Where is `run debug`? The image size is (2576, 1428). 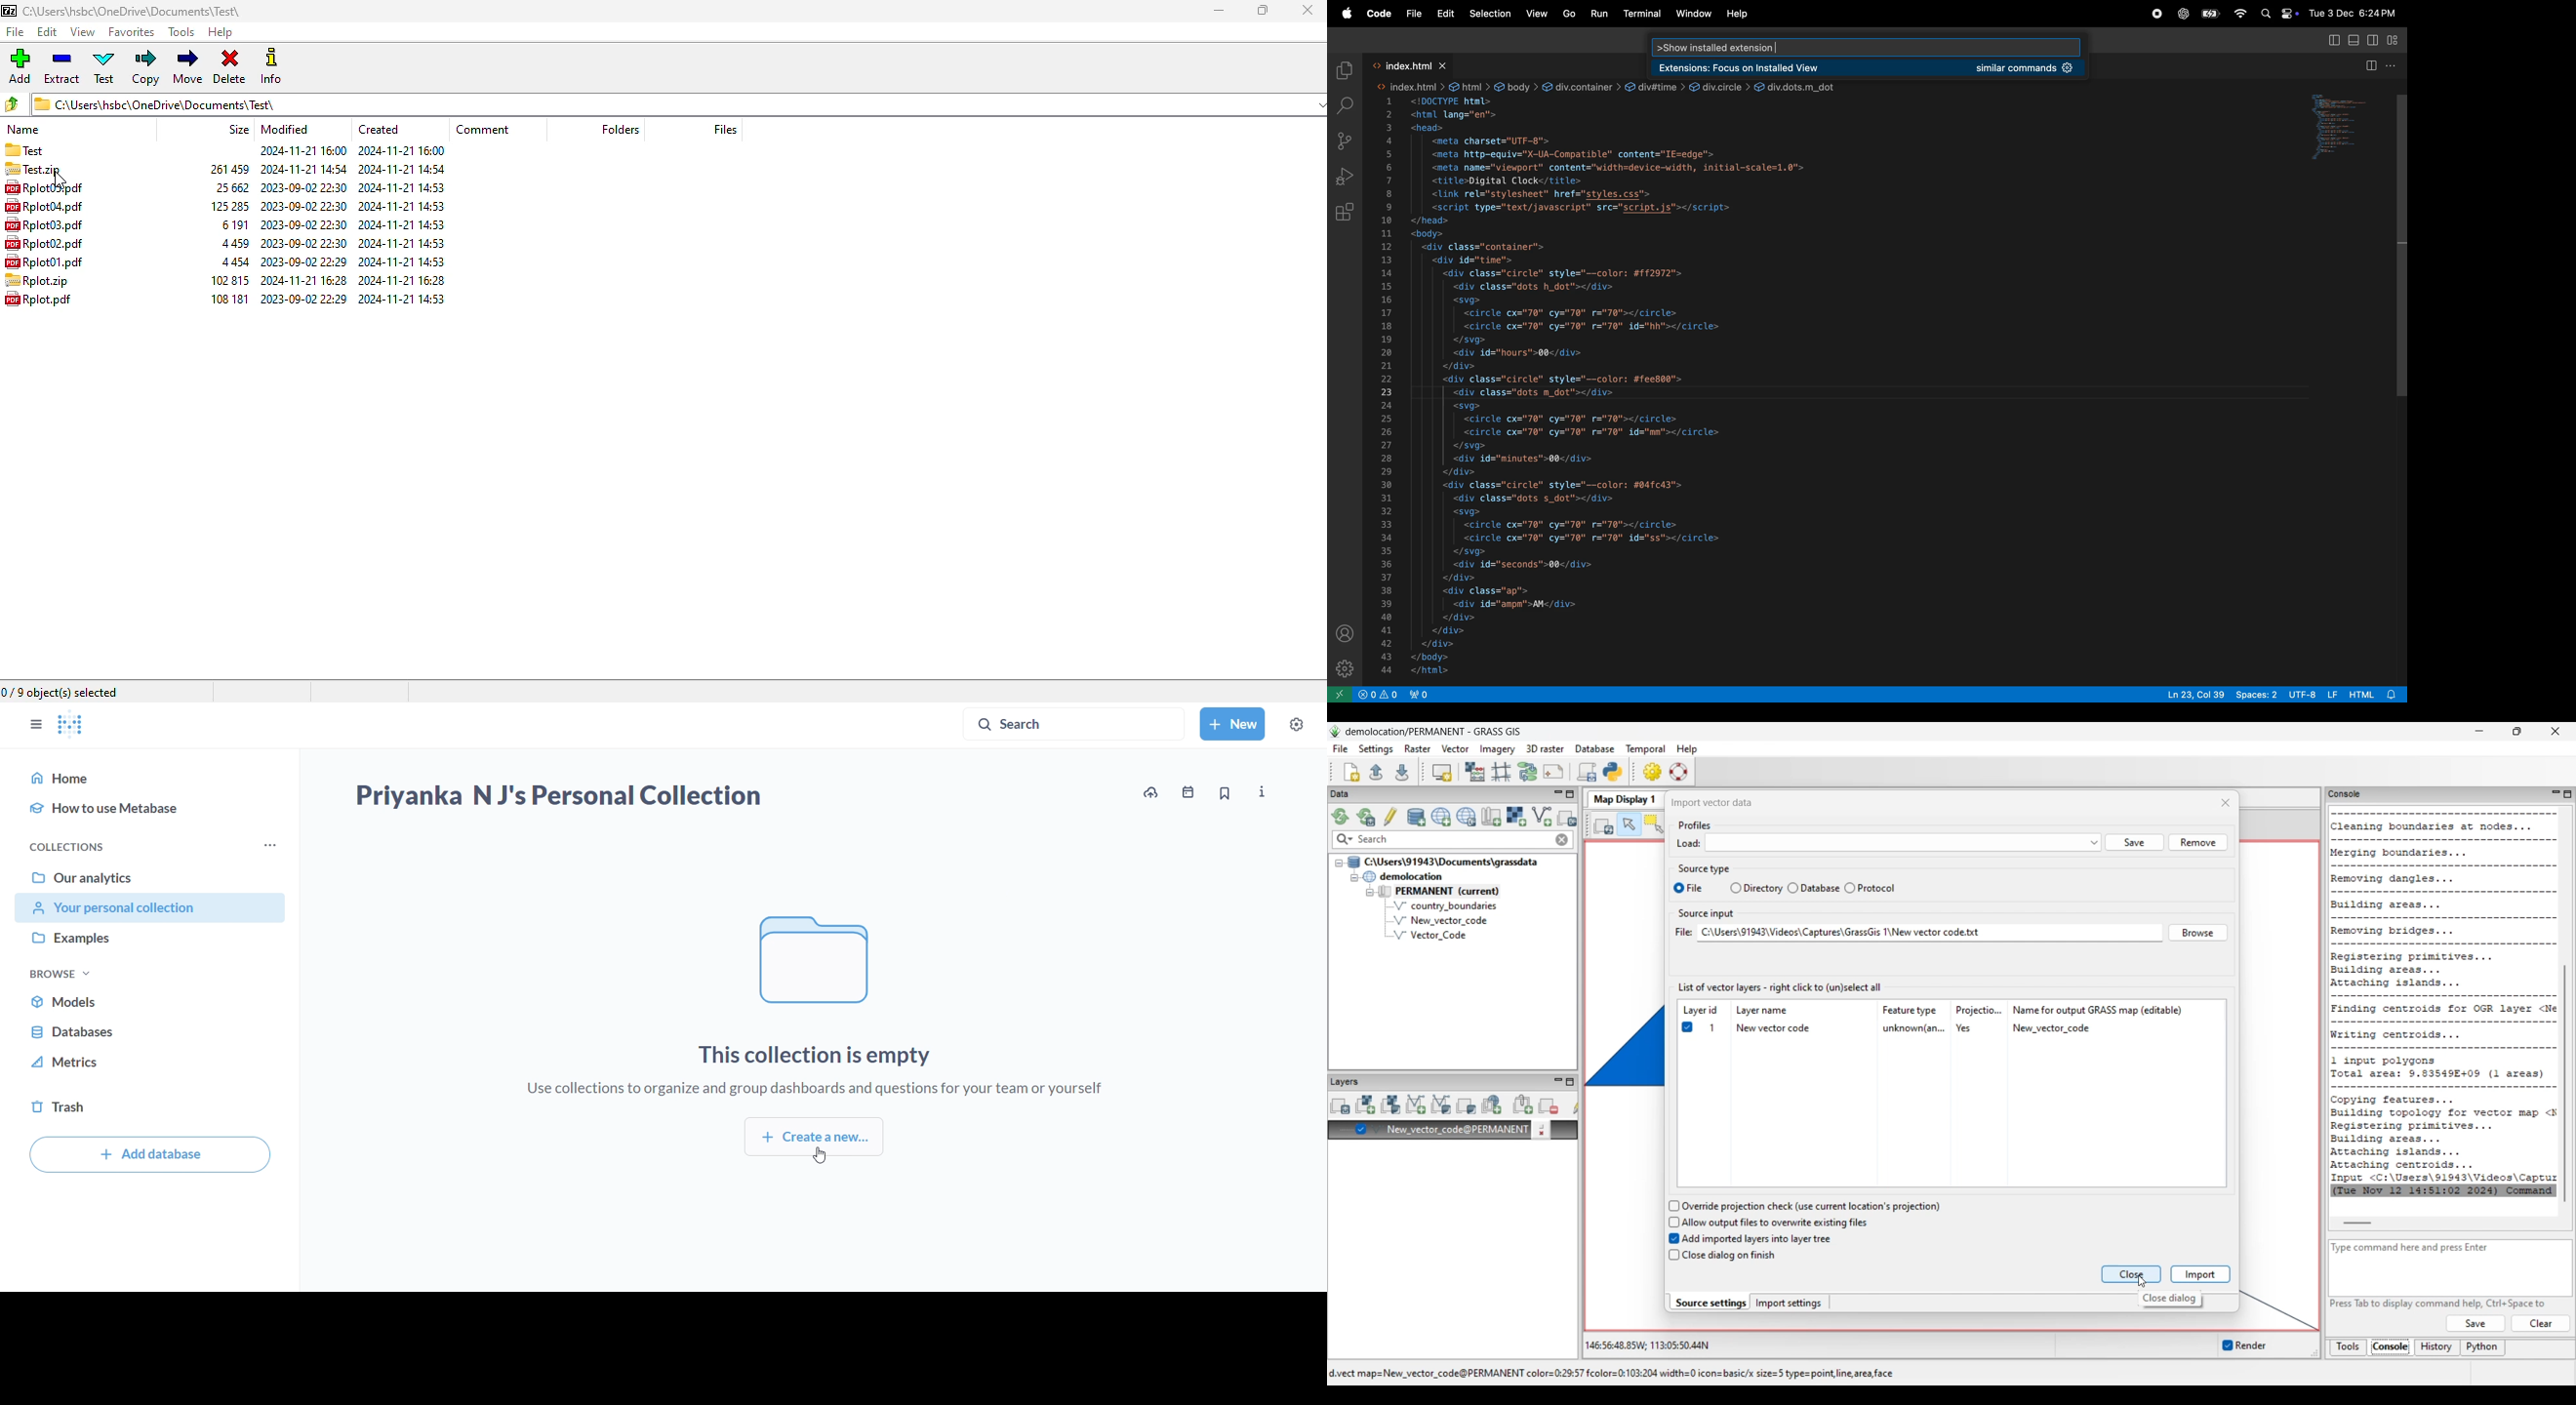
run debug is located at coordinates (1342, 177).